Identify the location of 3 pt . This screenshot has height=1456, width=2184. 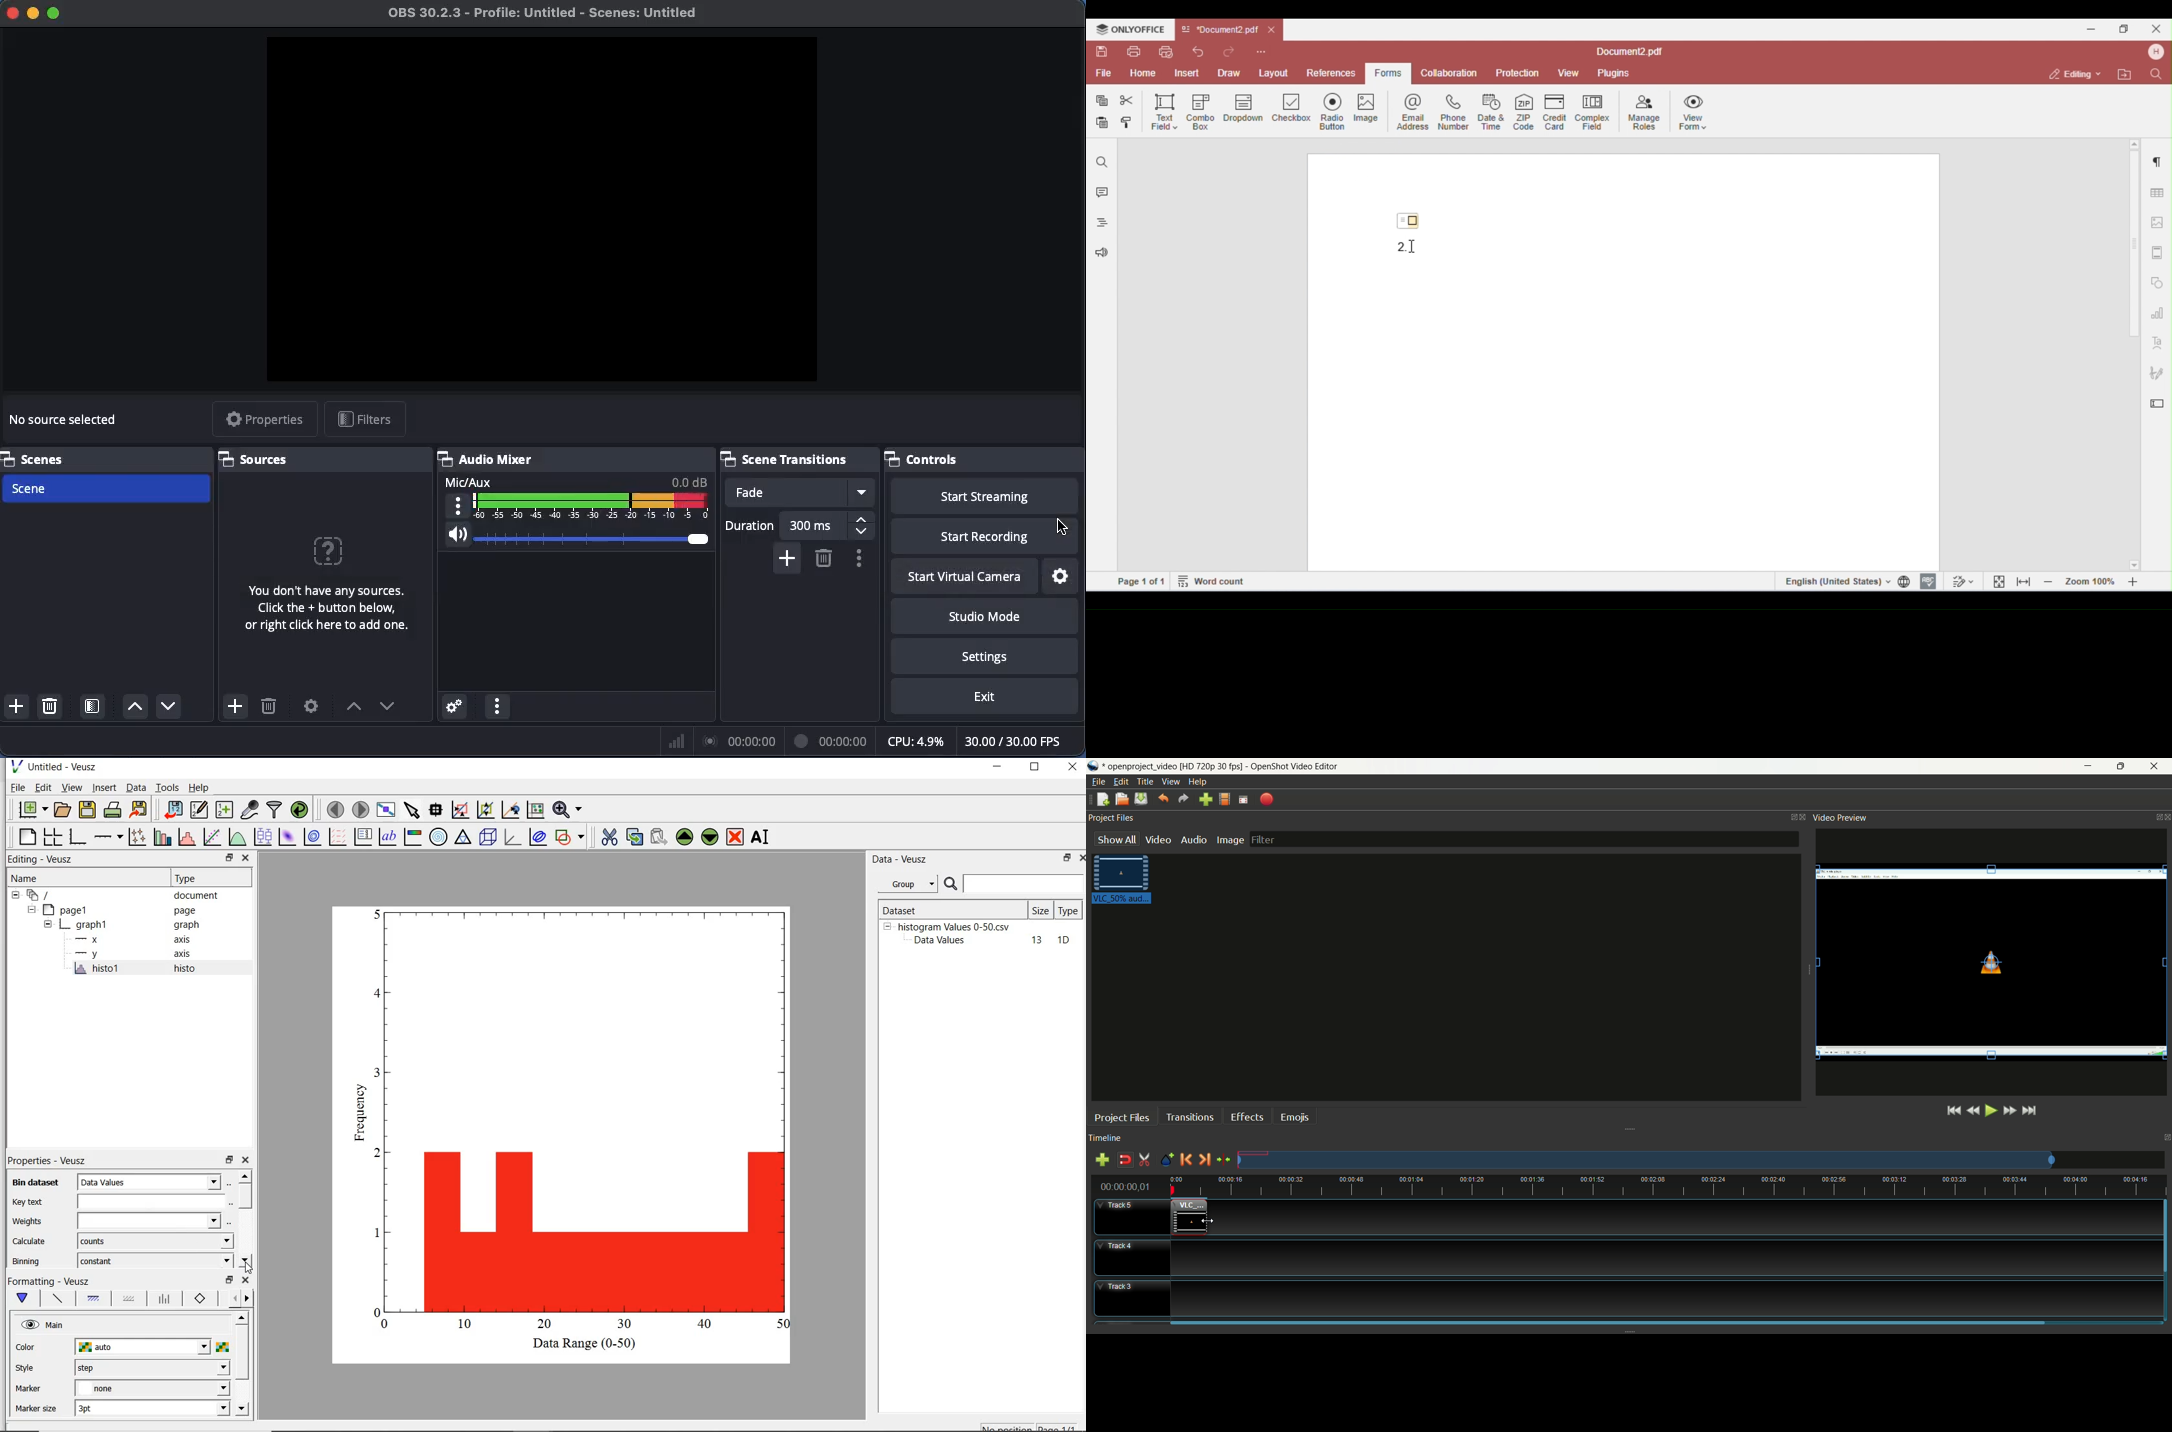
(152, 1408).